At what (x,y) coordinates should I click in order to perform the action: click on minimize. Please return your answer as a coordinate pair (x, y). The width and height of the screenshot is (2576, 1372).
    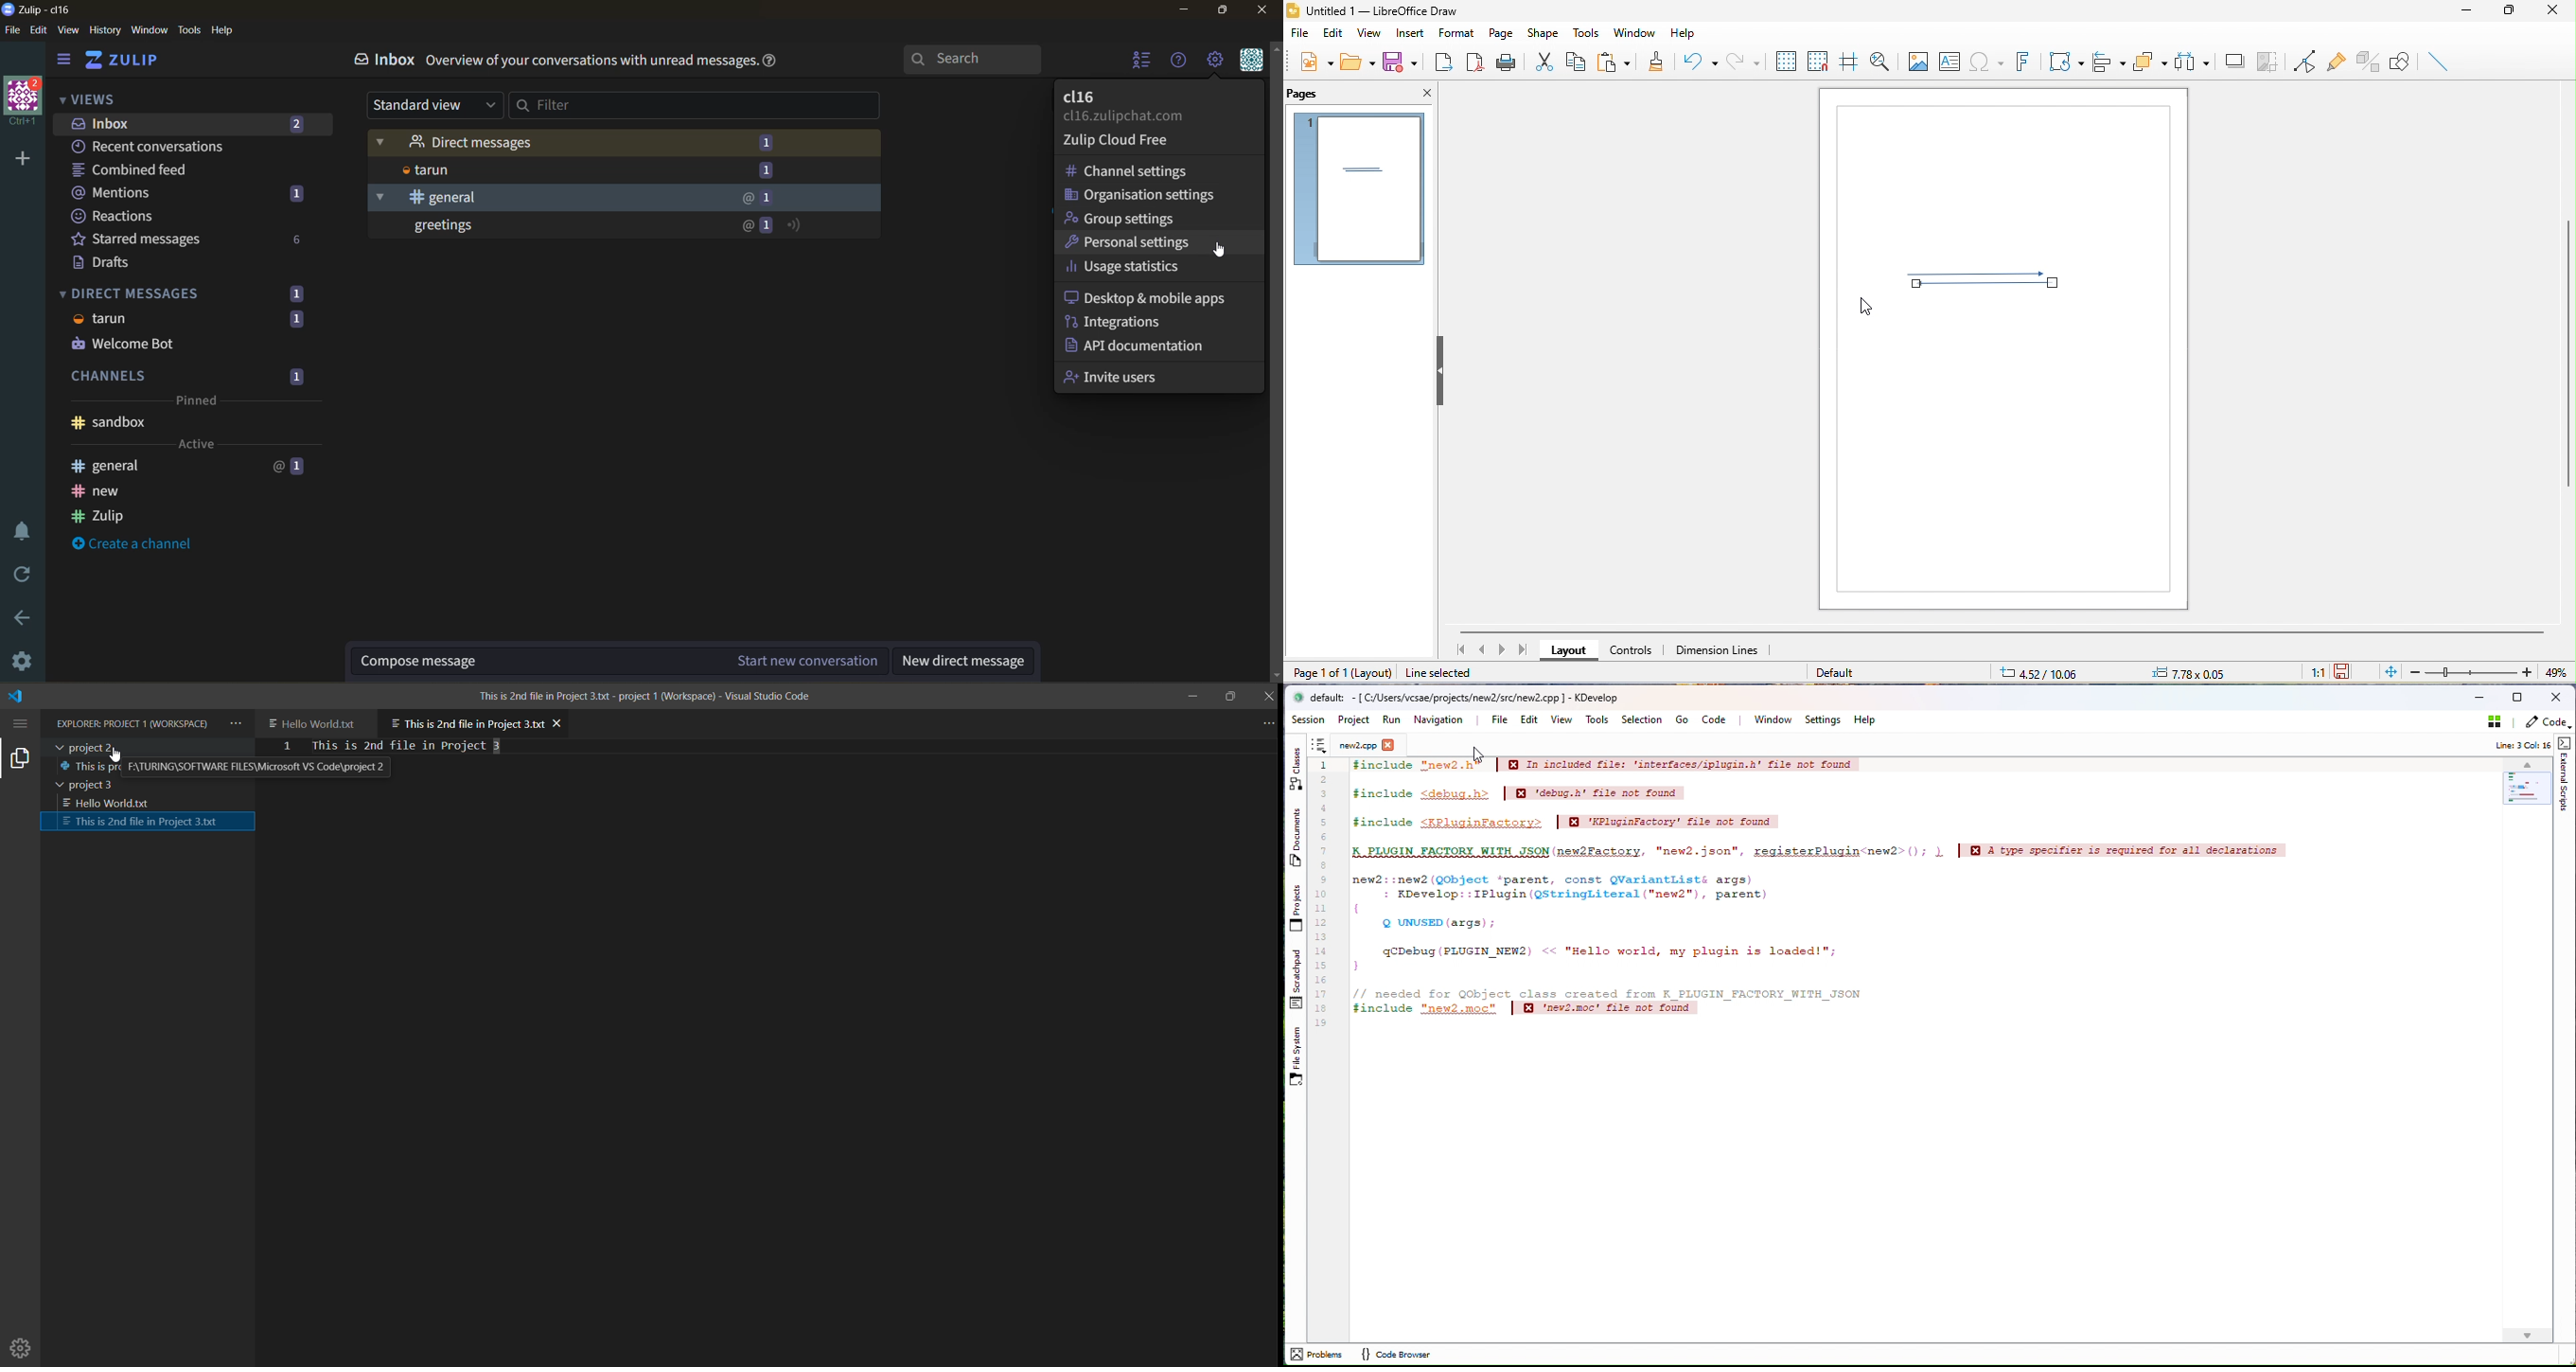
    Looking at the image, I should click on (2466, 14).